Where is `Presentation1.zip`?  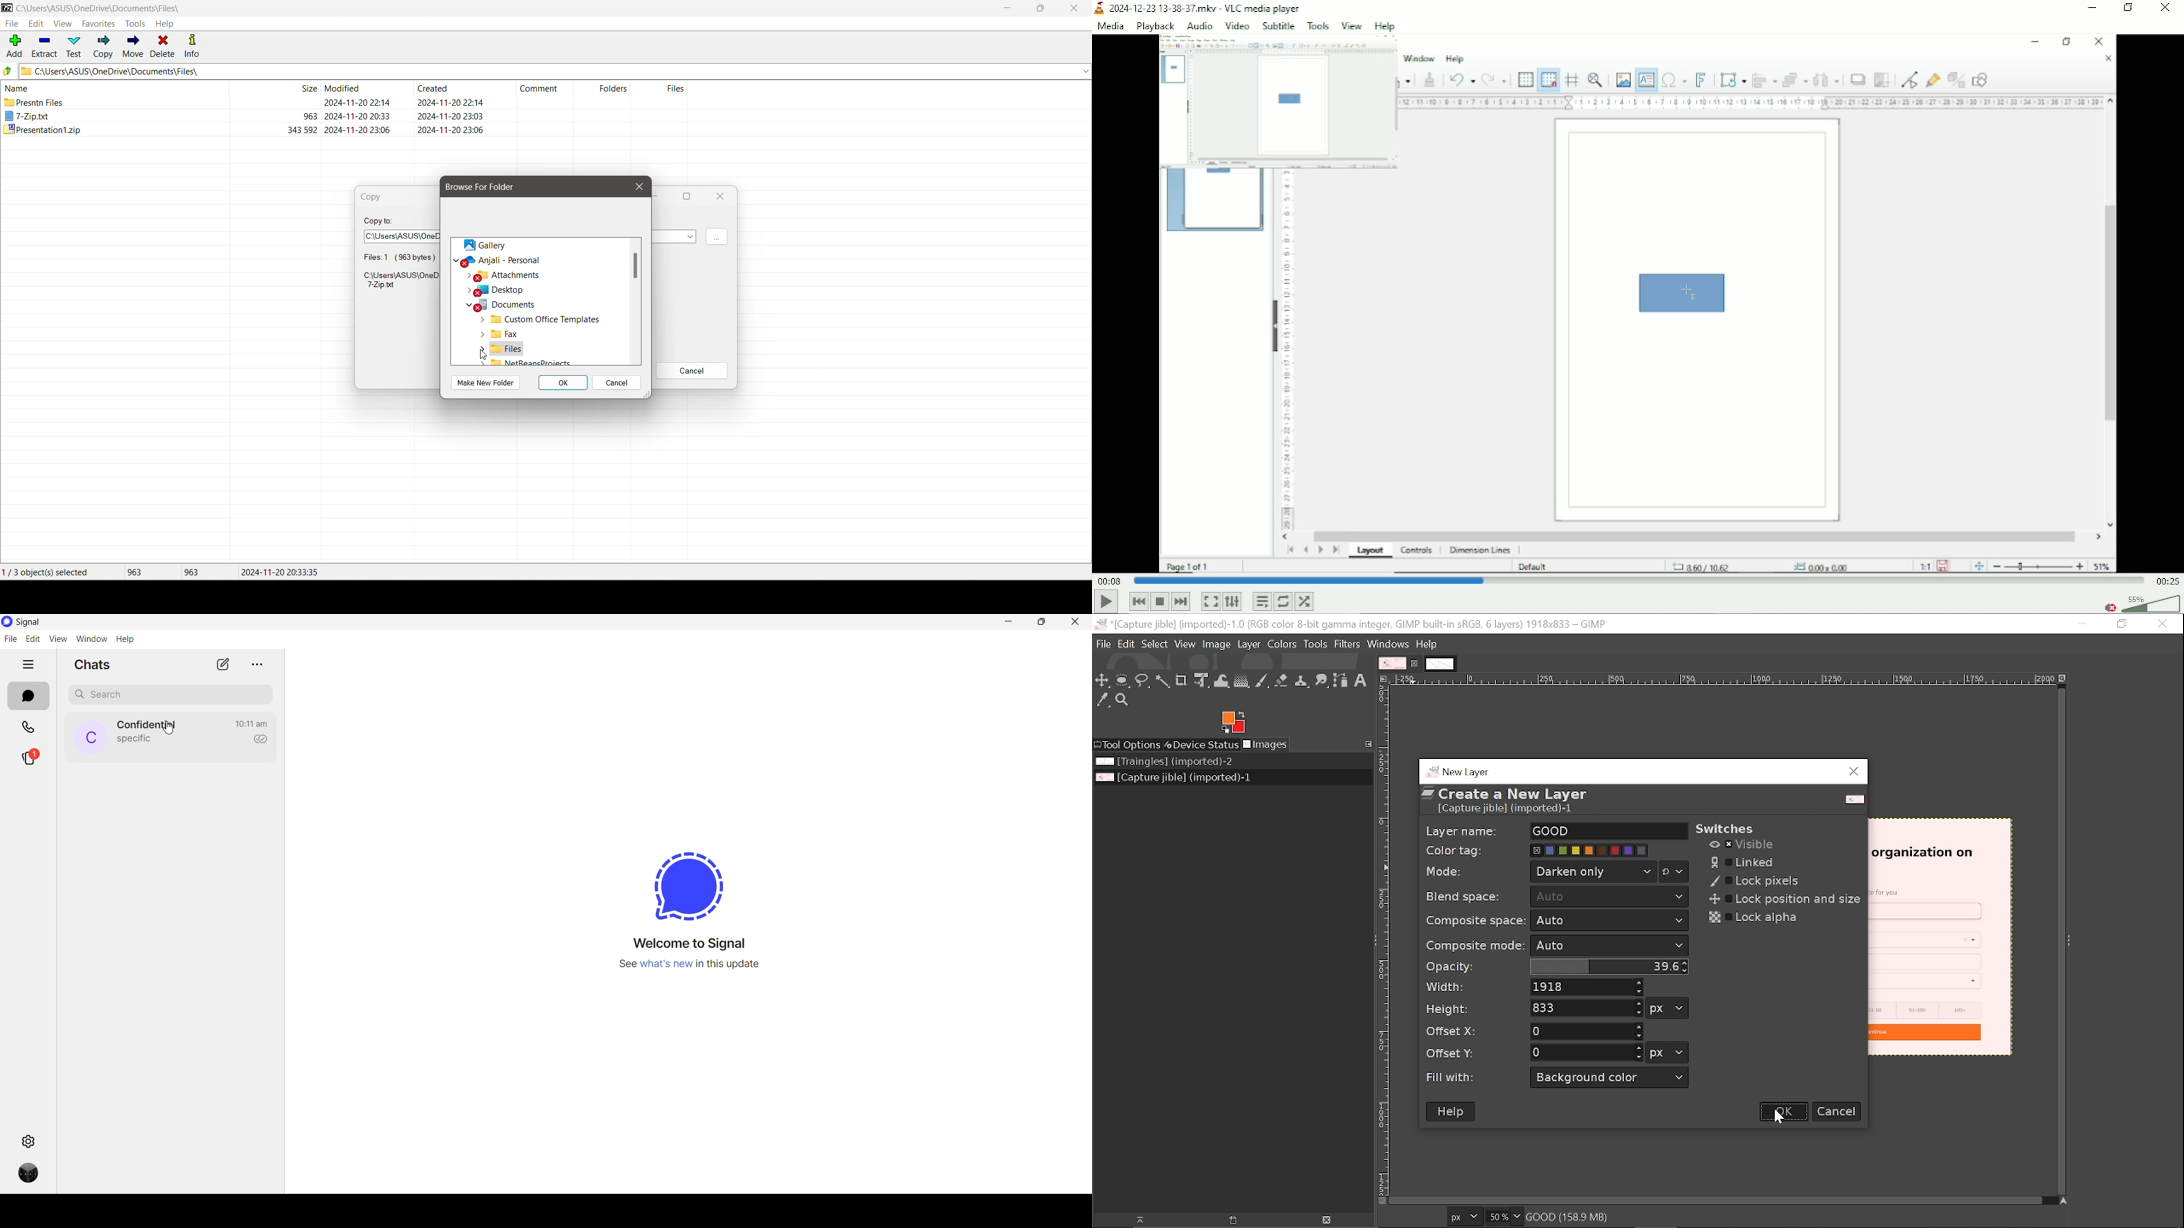
Presentation1.zip is located at coordinates (42, 130).